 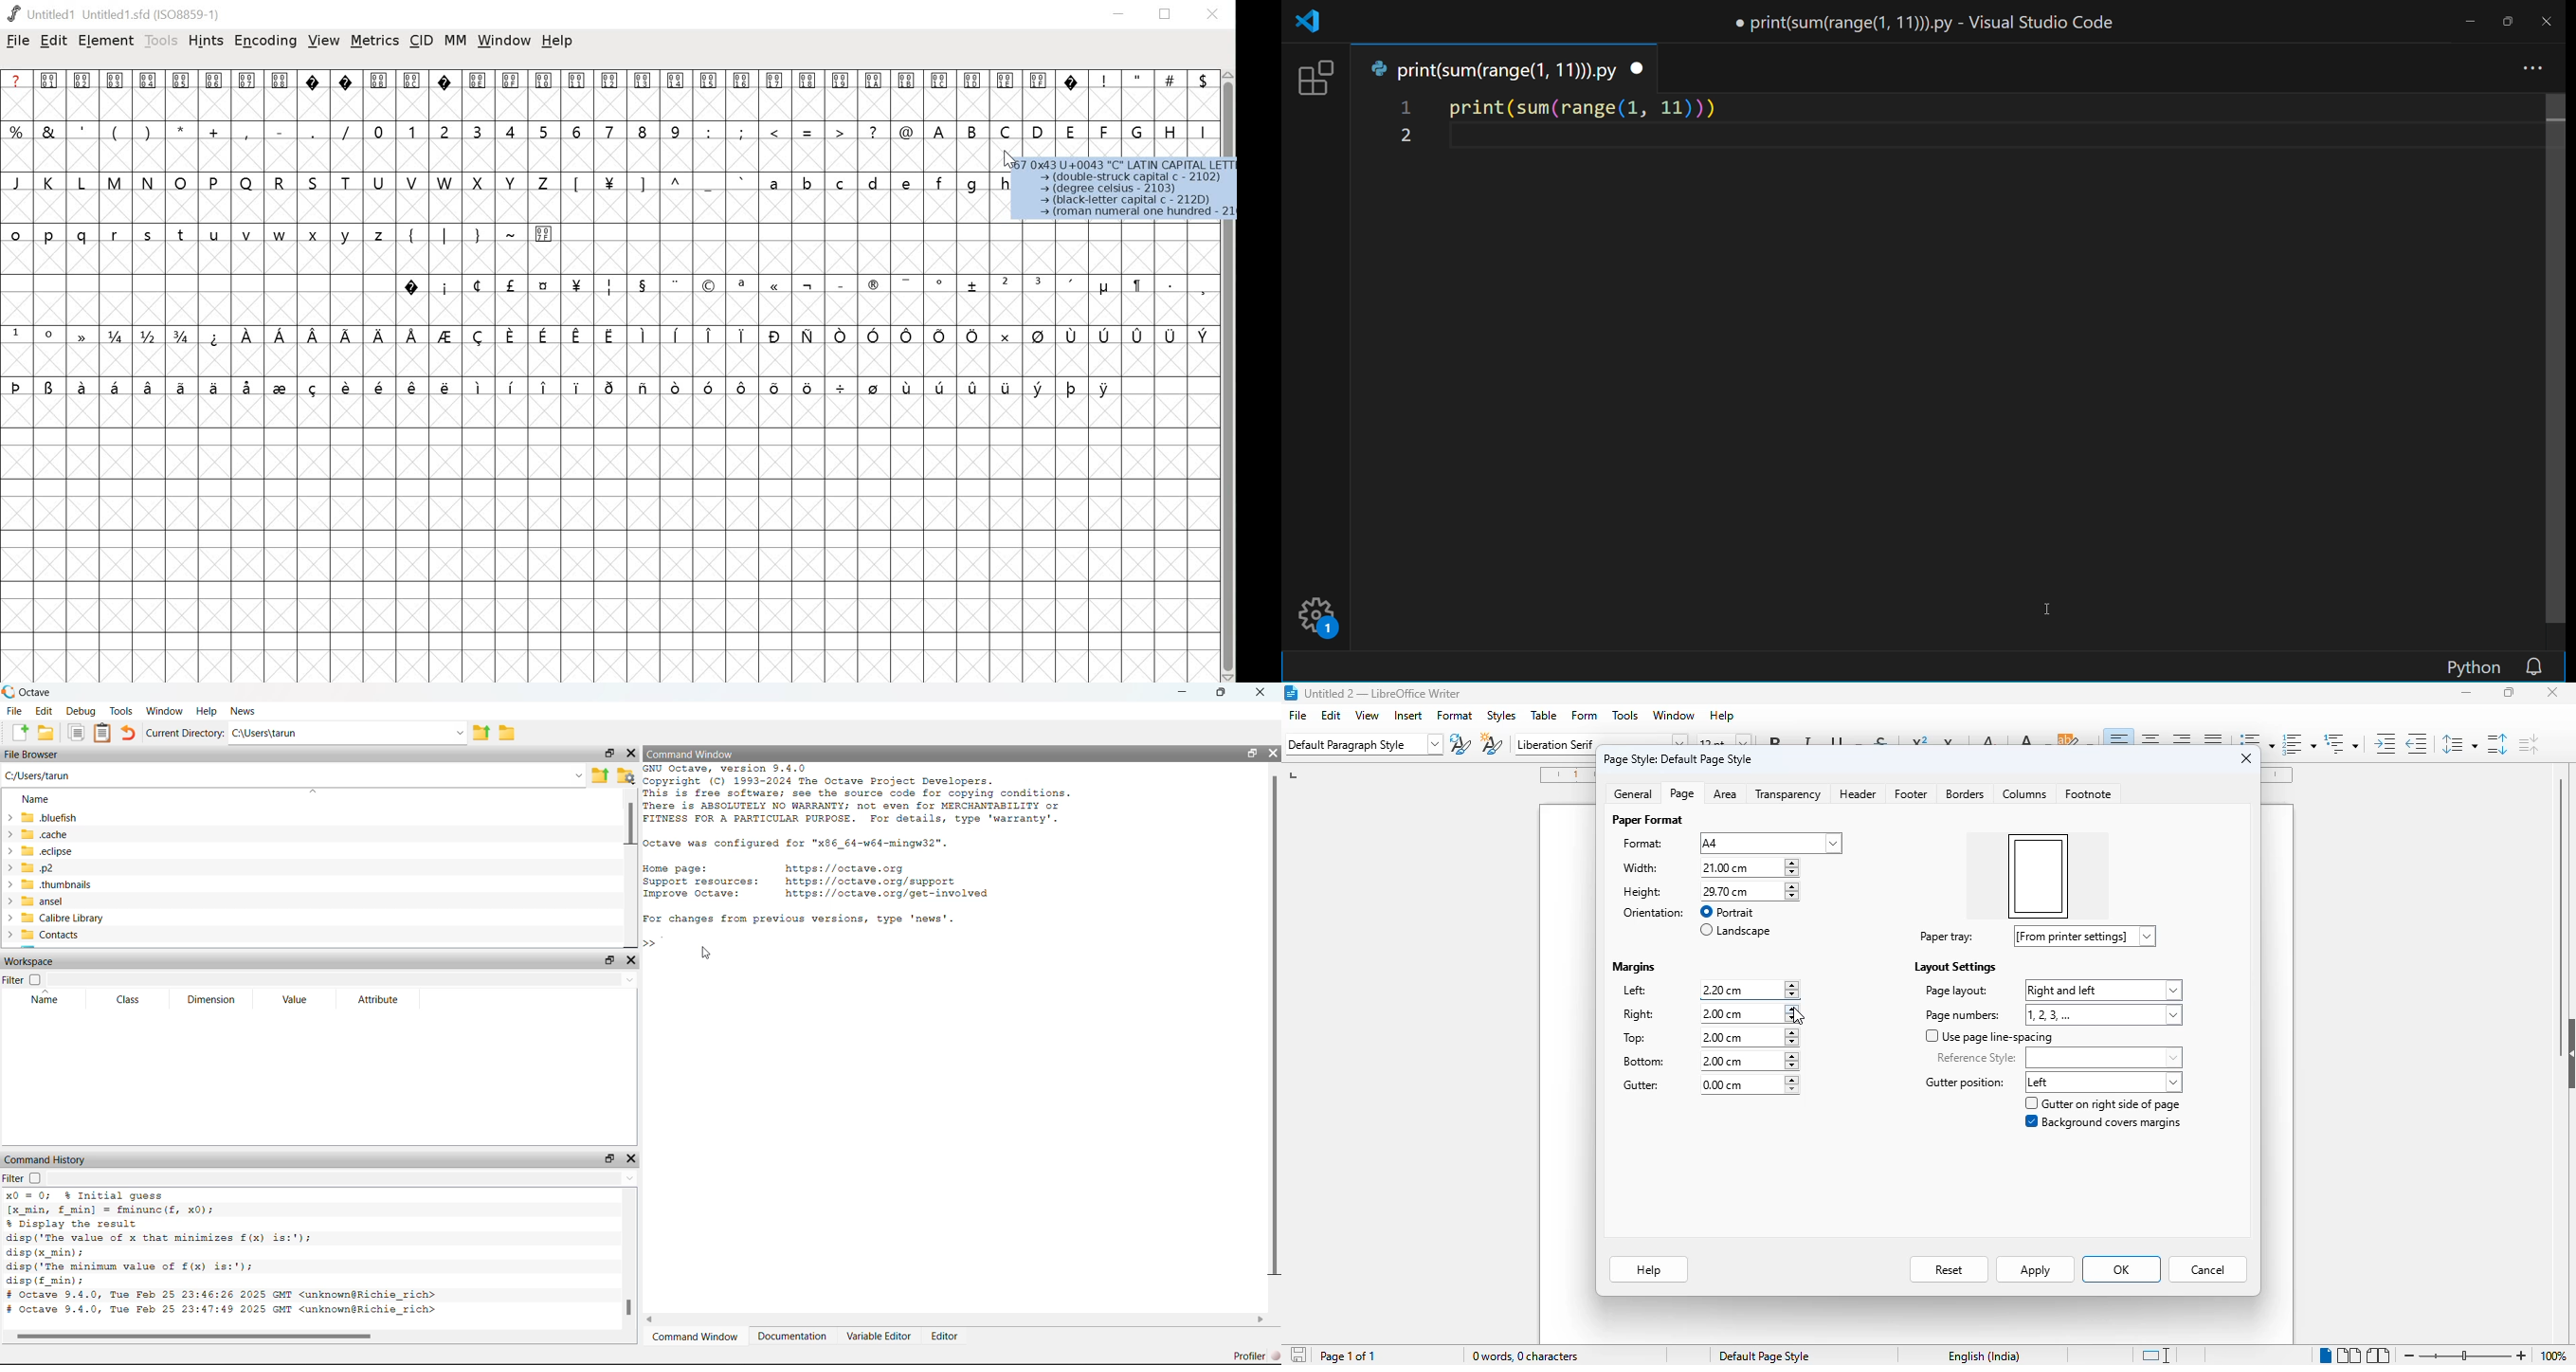 I want to click on increment or decrement, so click(x=1794, y=989).